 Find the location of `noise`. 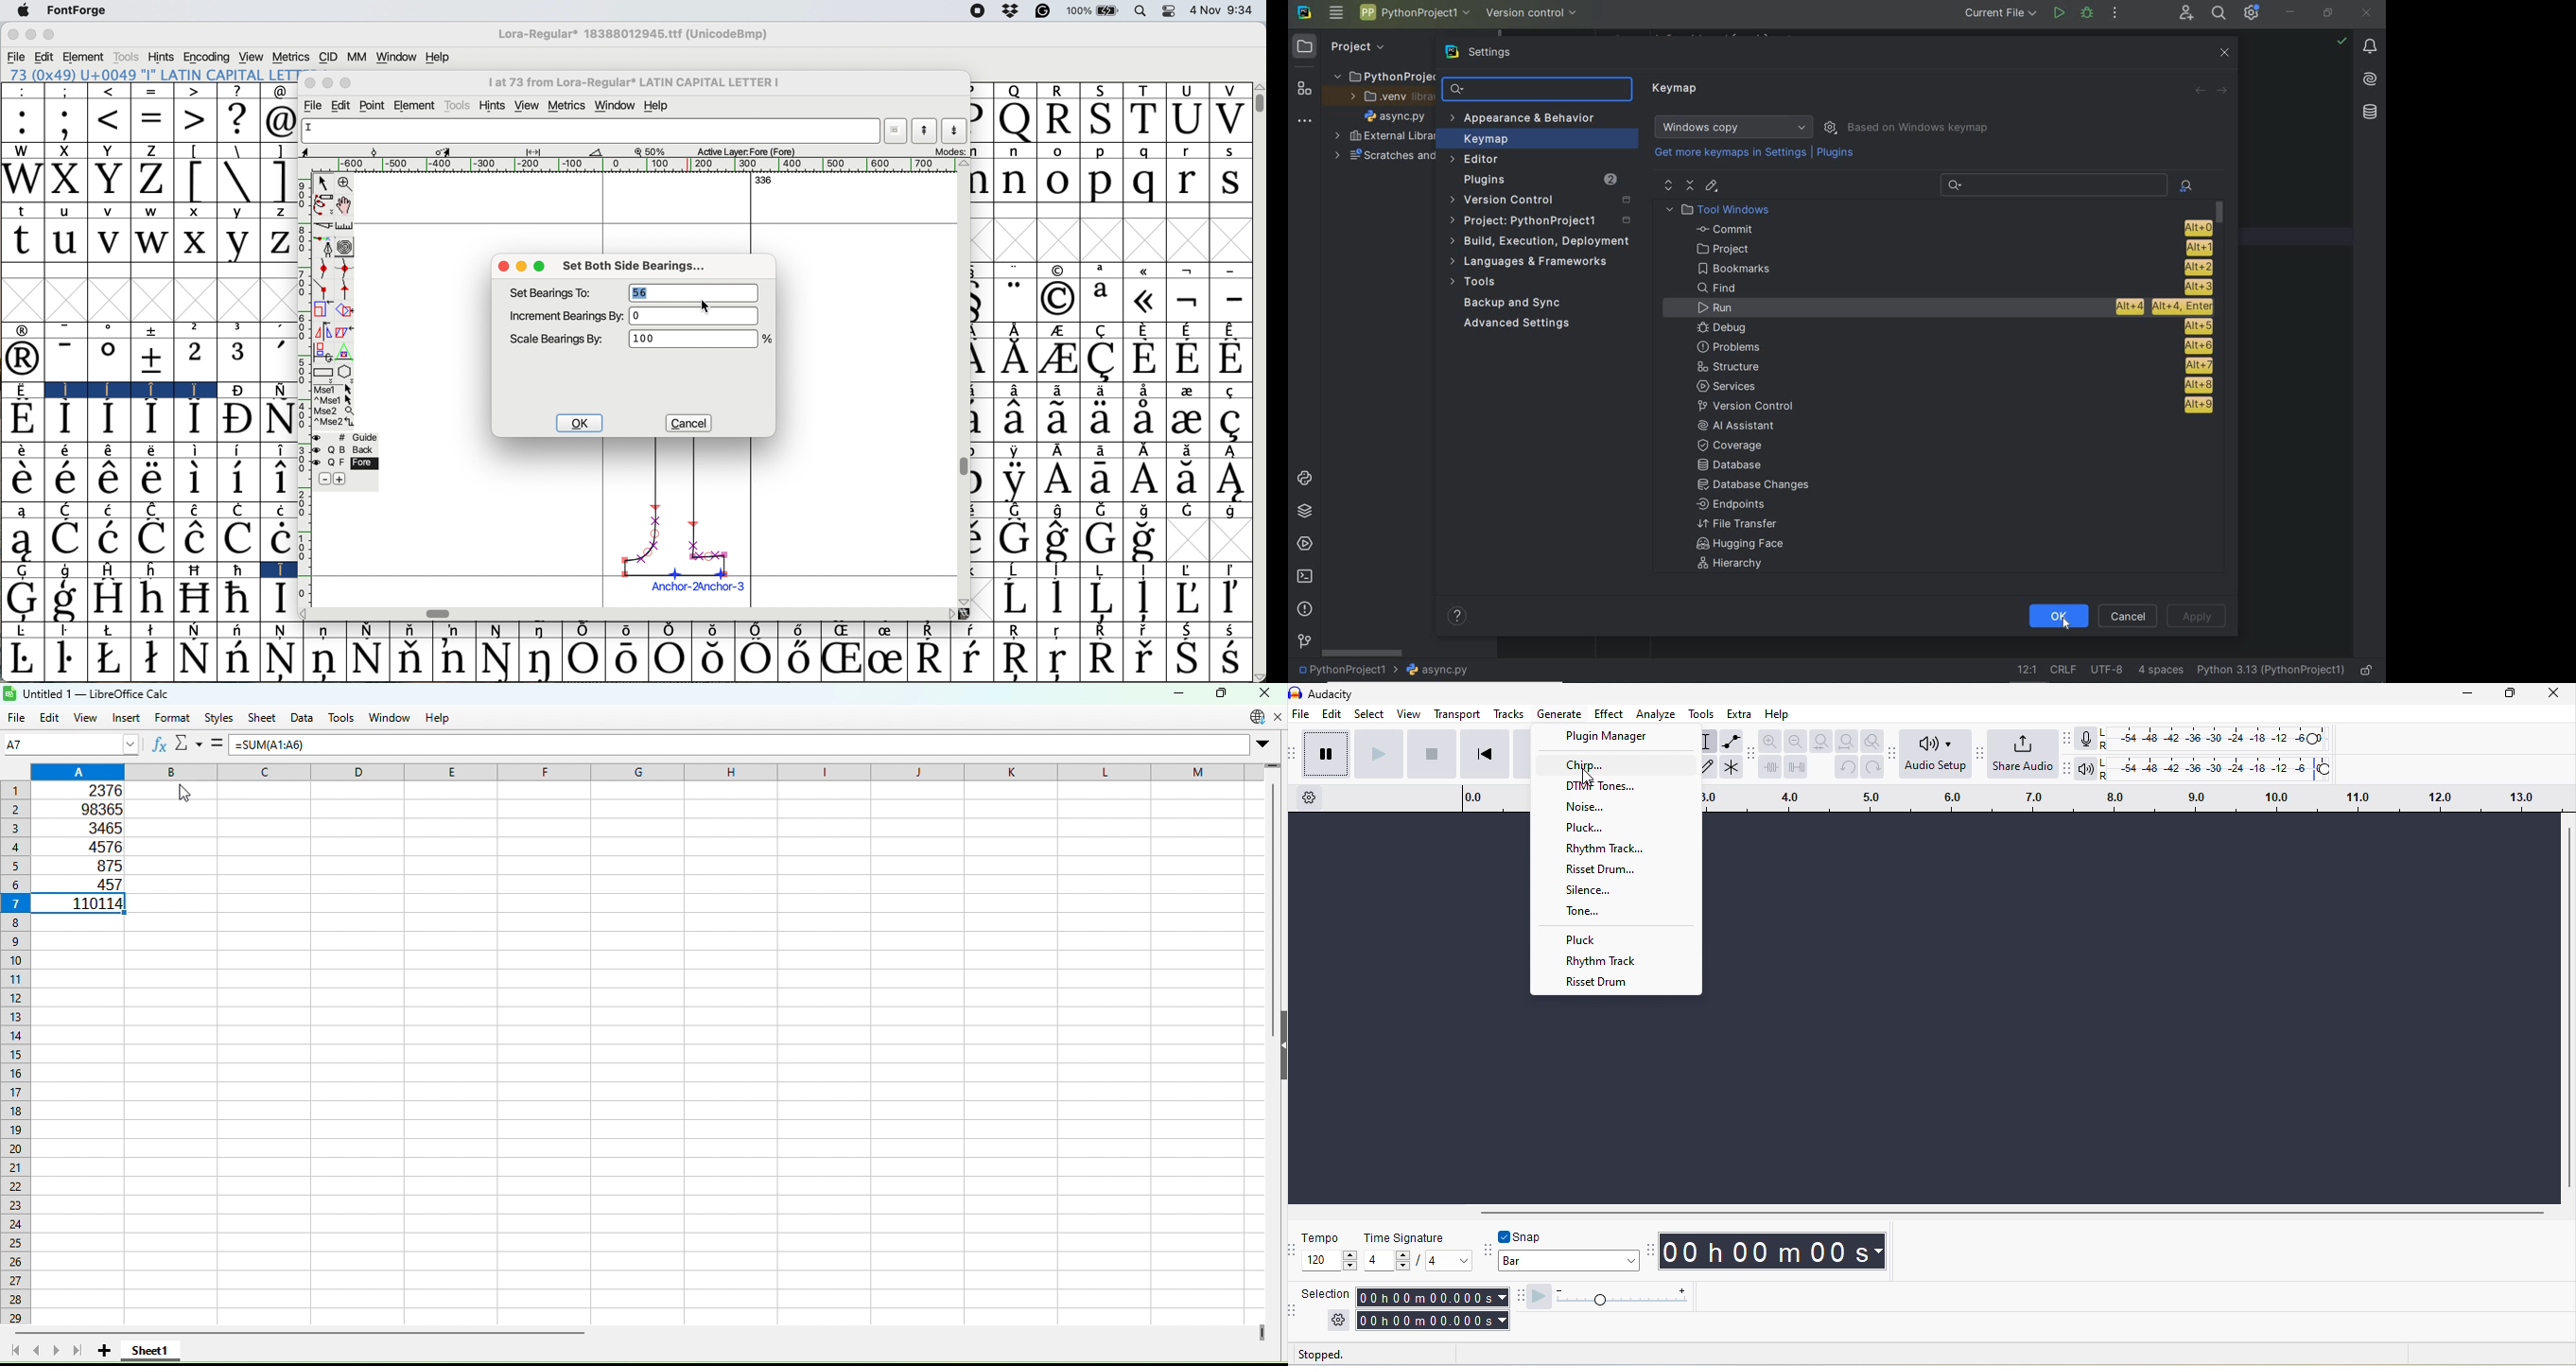

noise is located at coordinates (1586, 808).